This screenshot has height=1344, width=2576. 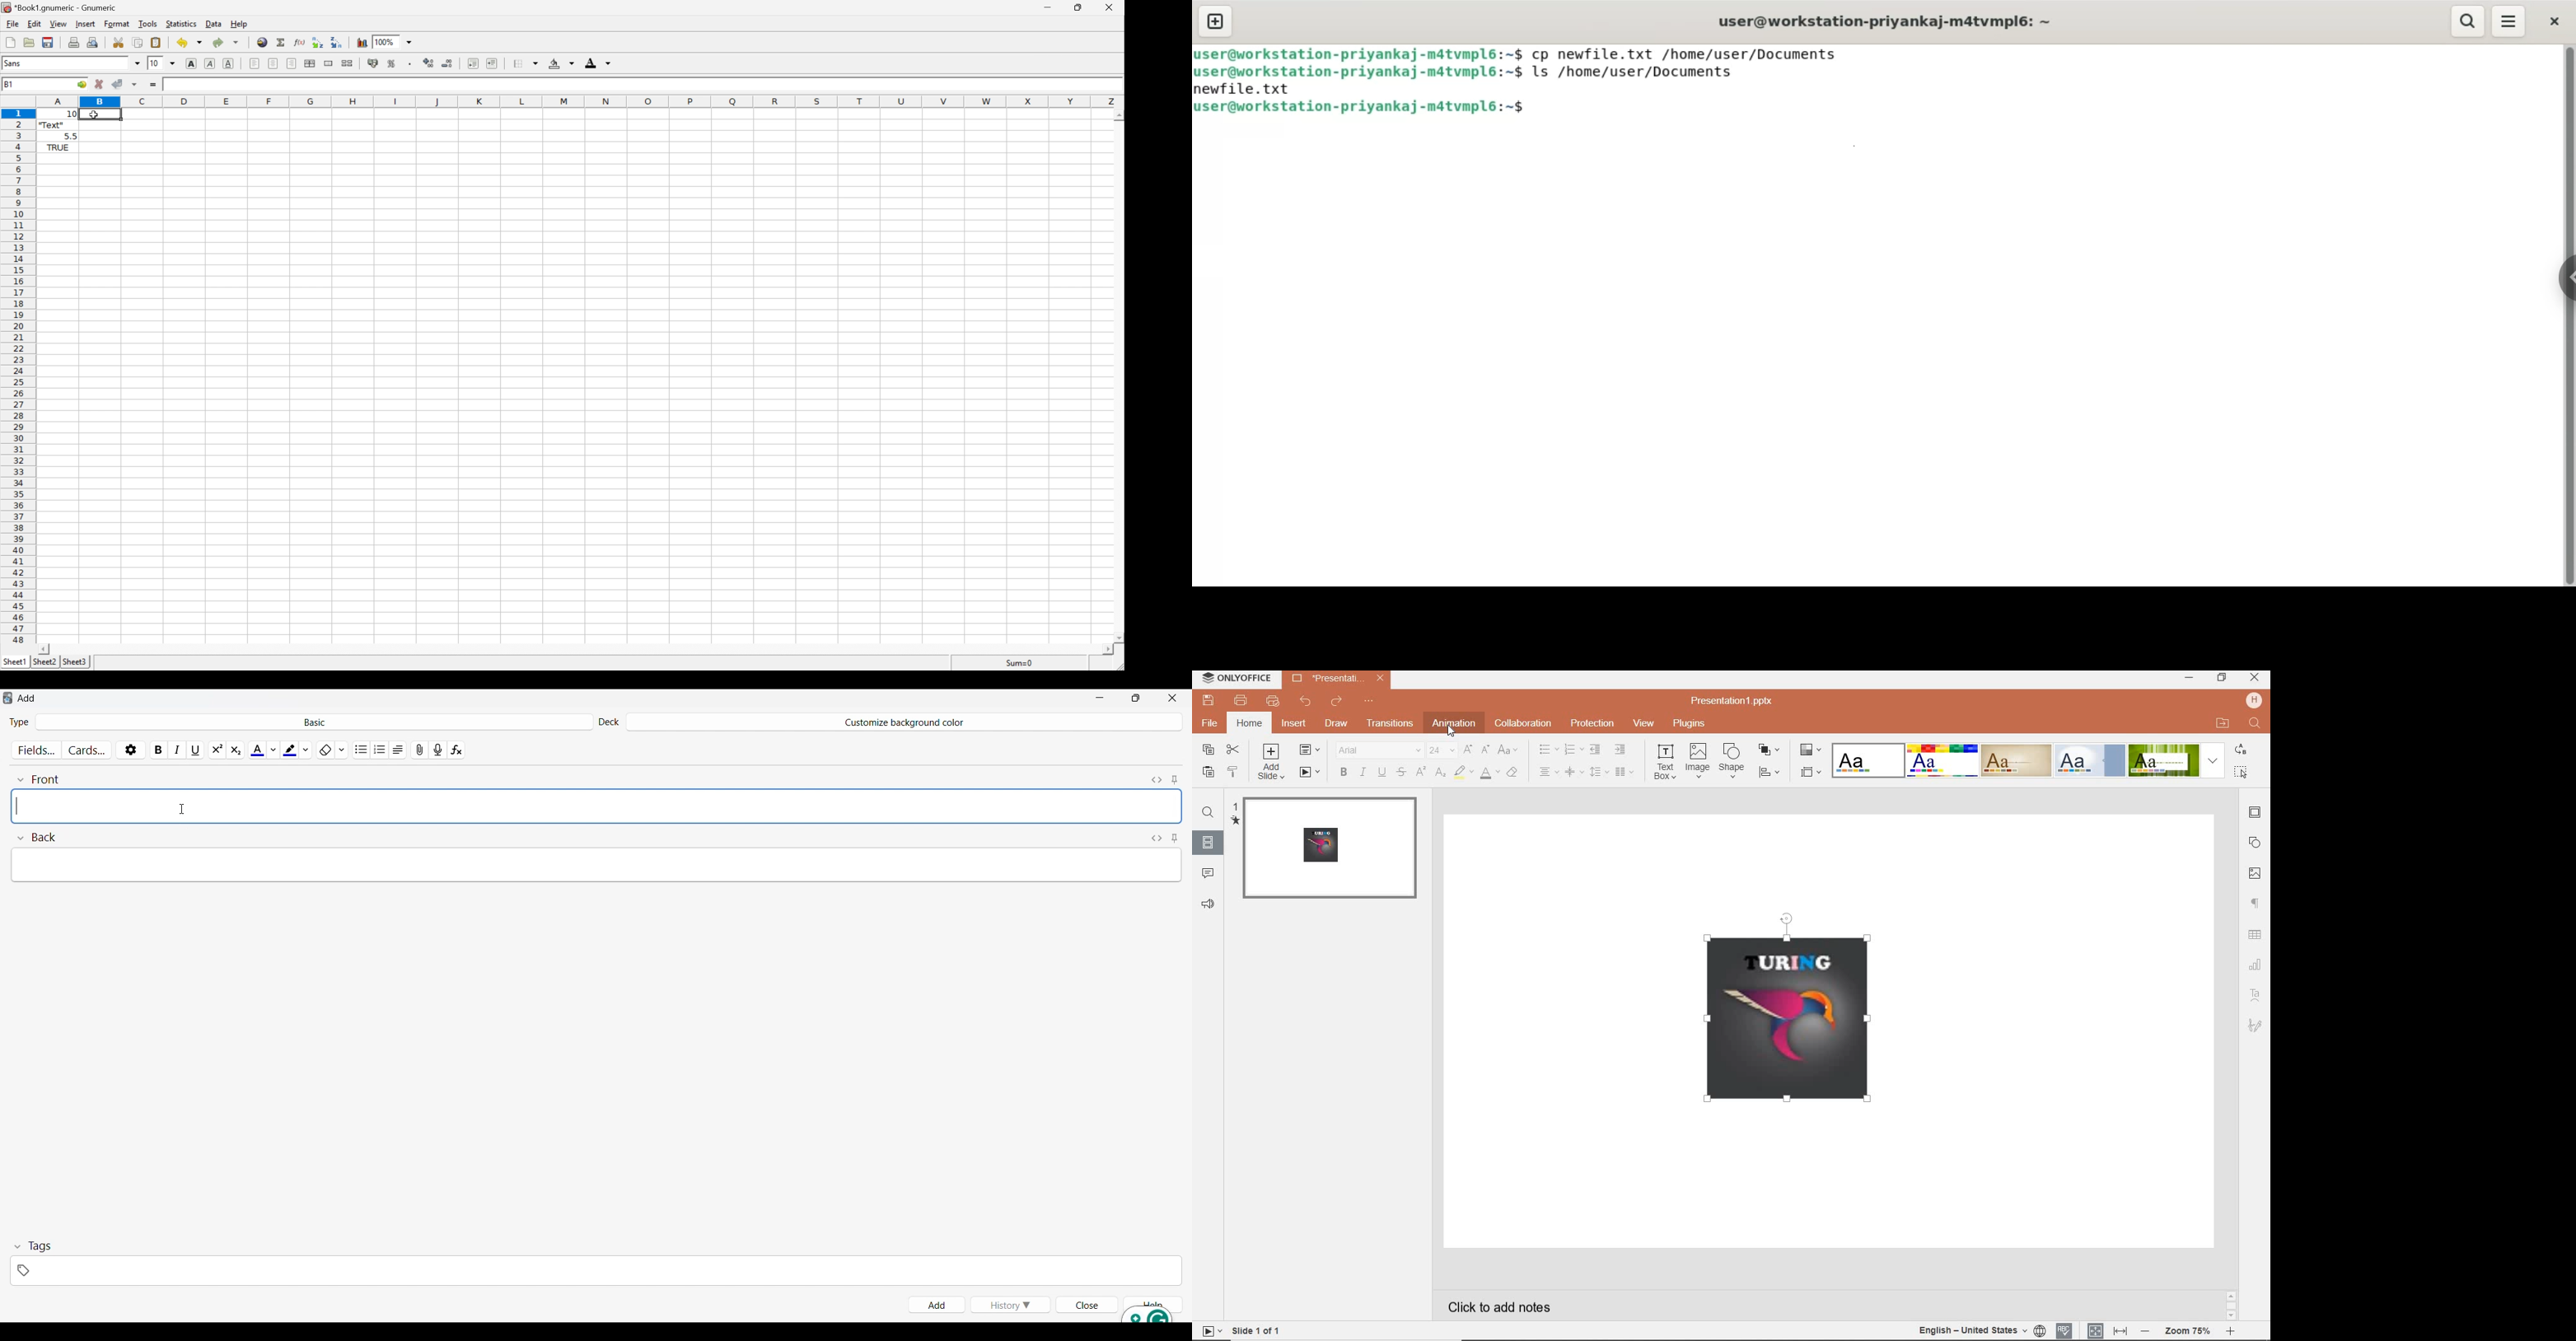 I want to click on customize quick access toolbar, so click(x=1368, y=701).